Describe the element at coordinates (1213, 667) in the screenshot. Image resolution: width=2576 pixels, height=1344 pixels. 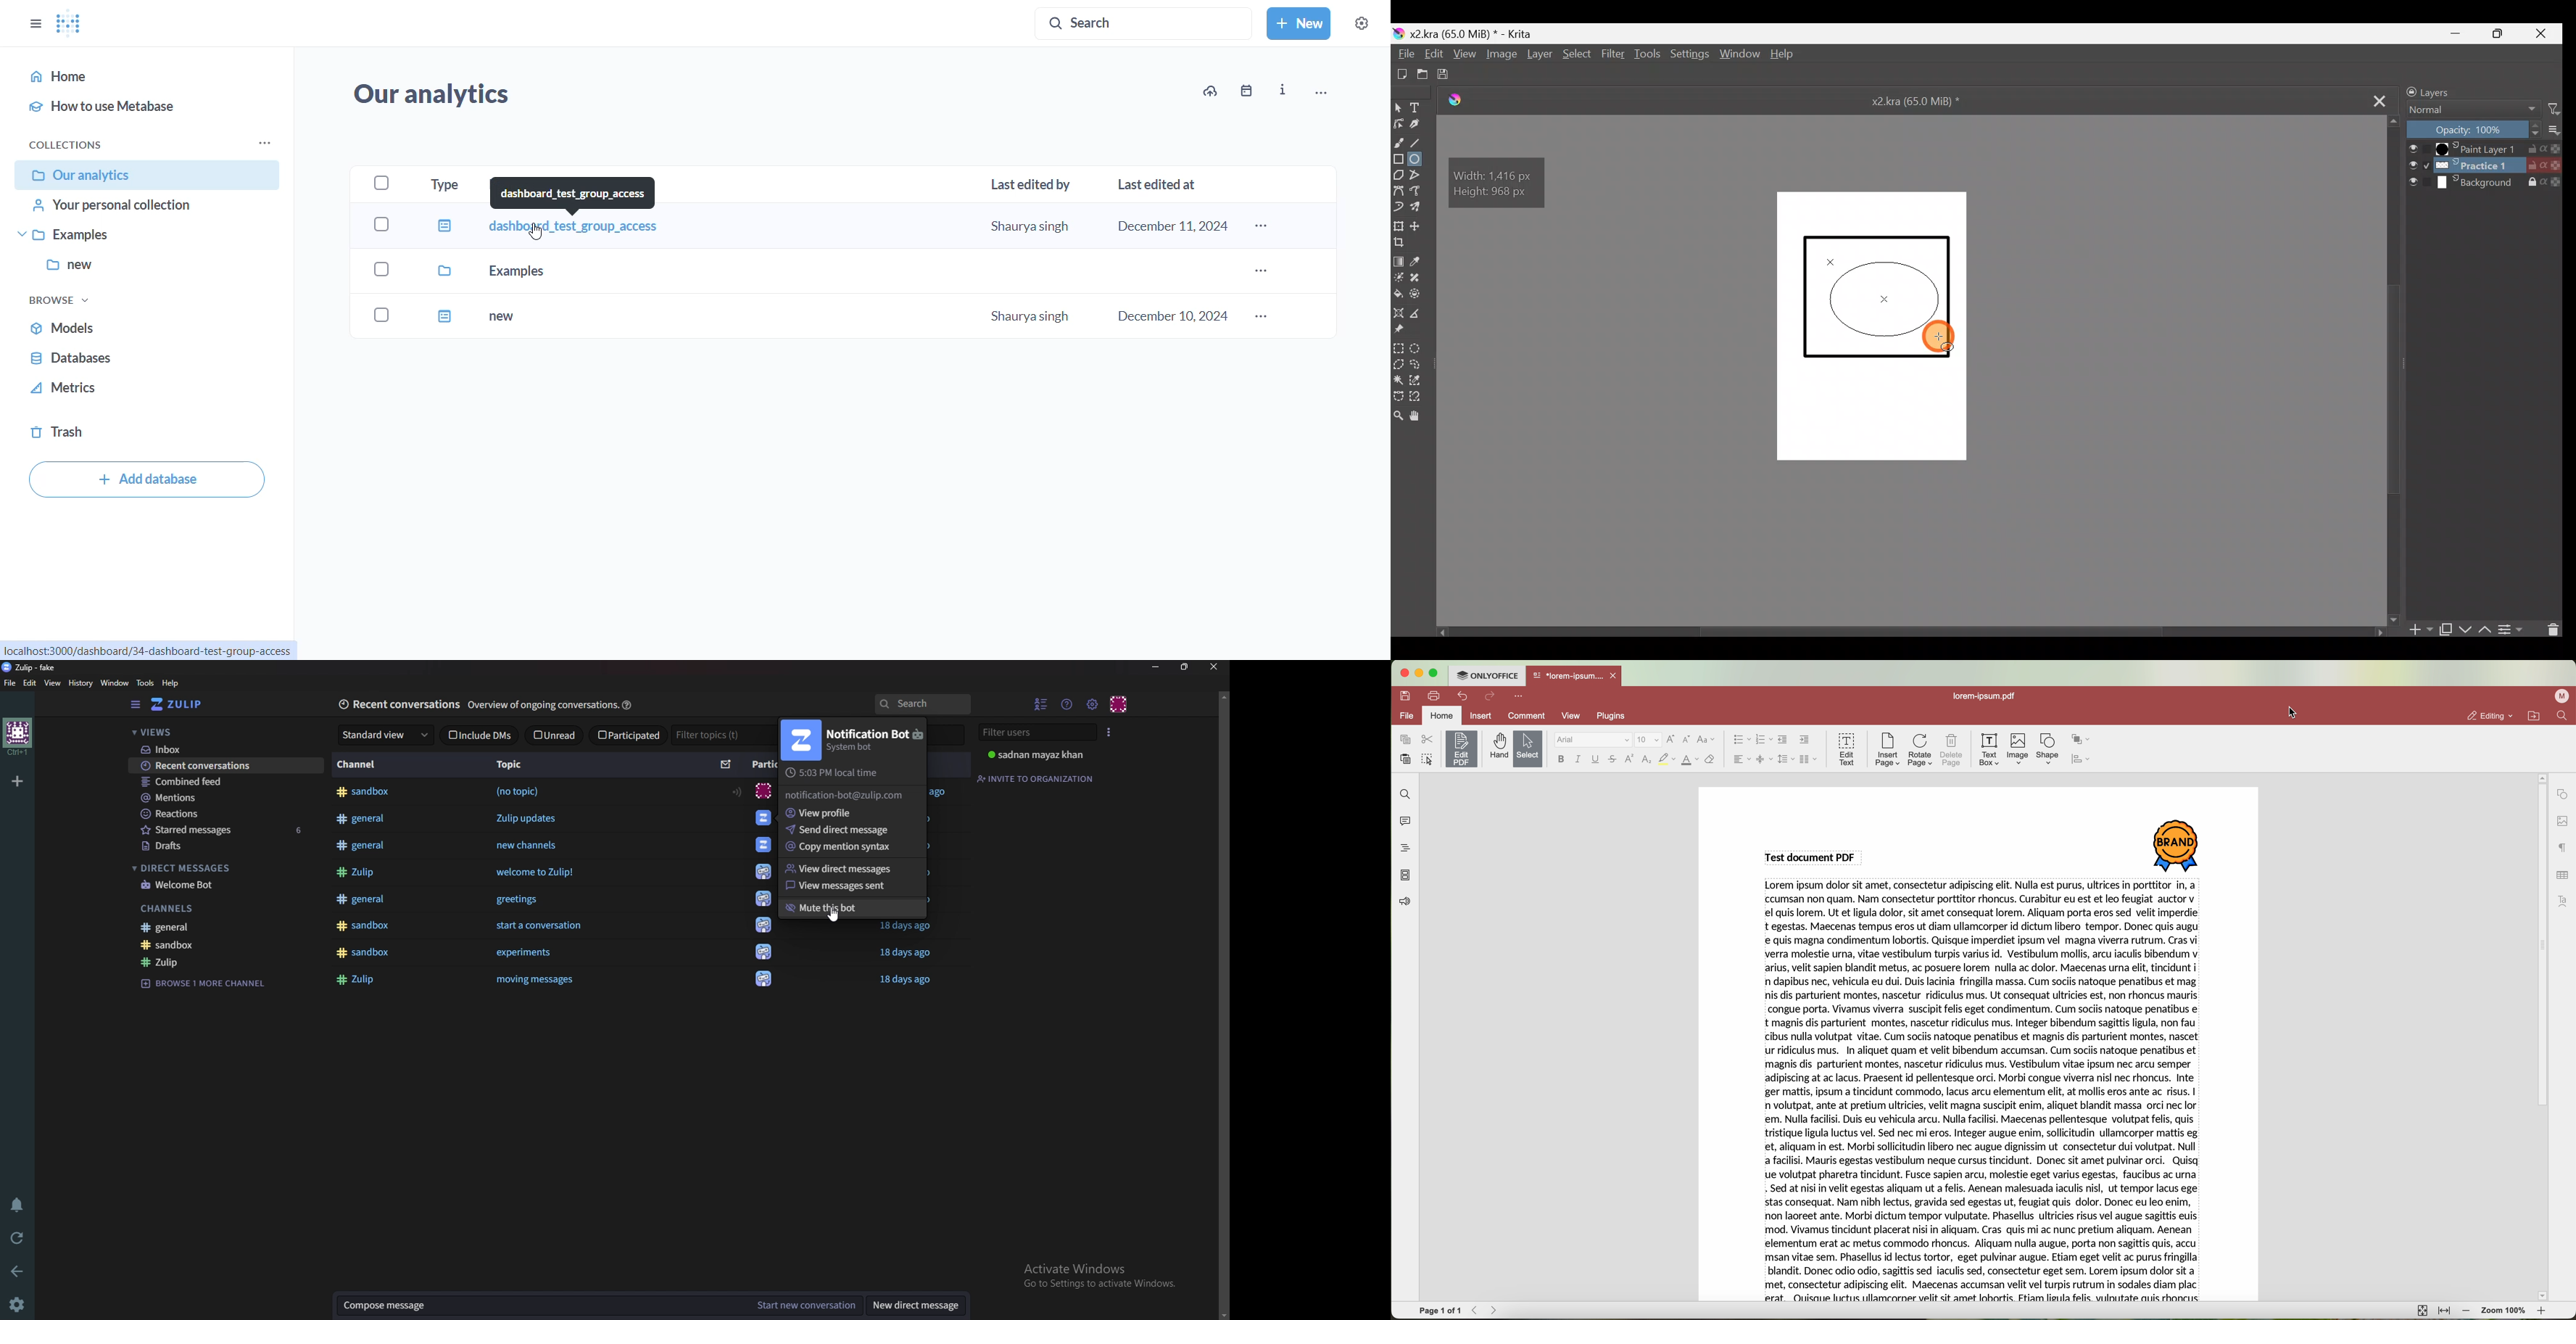
I see `close` at that location.